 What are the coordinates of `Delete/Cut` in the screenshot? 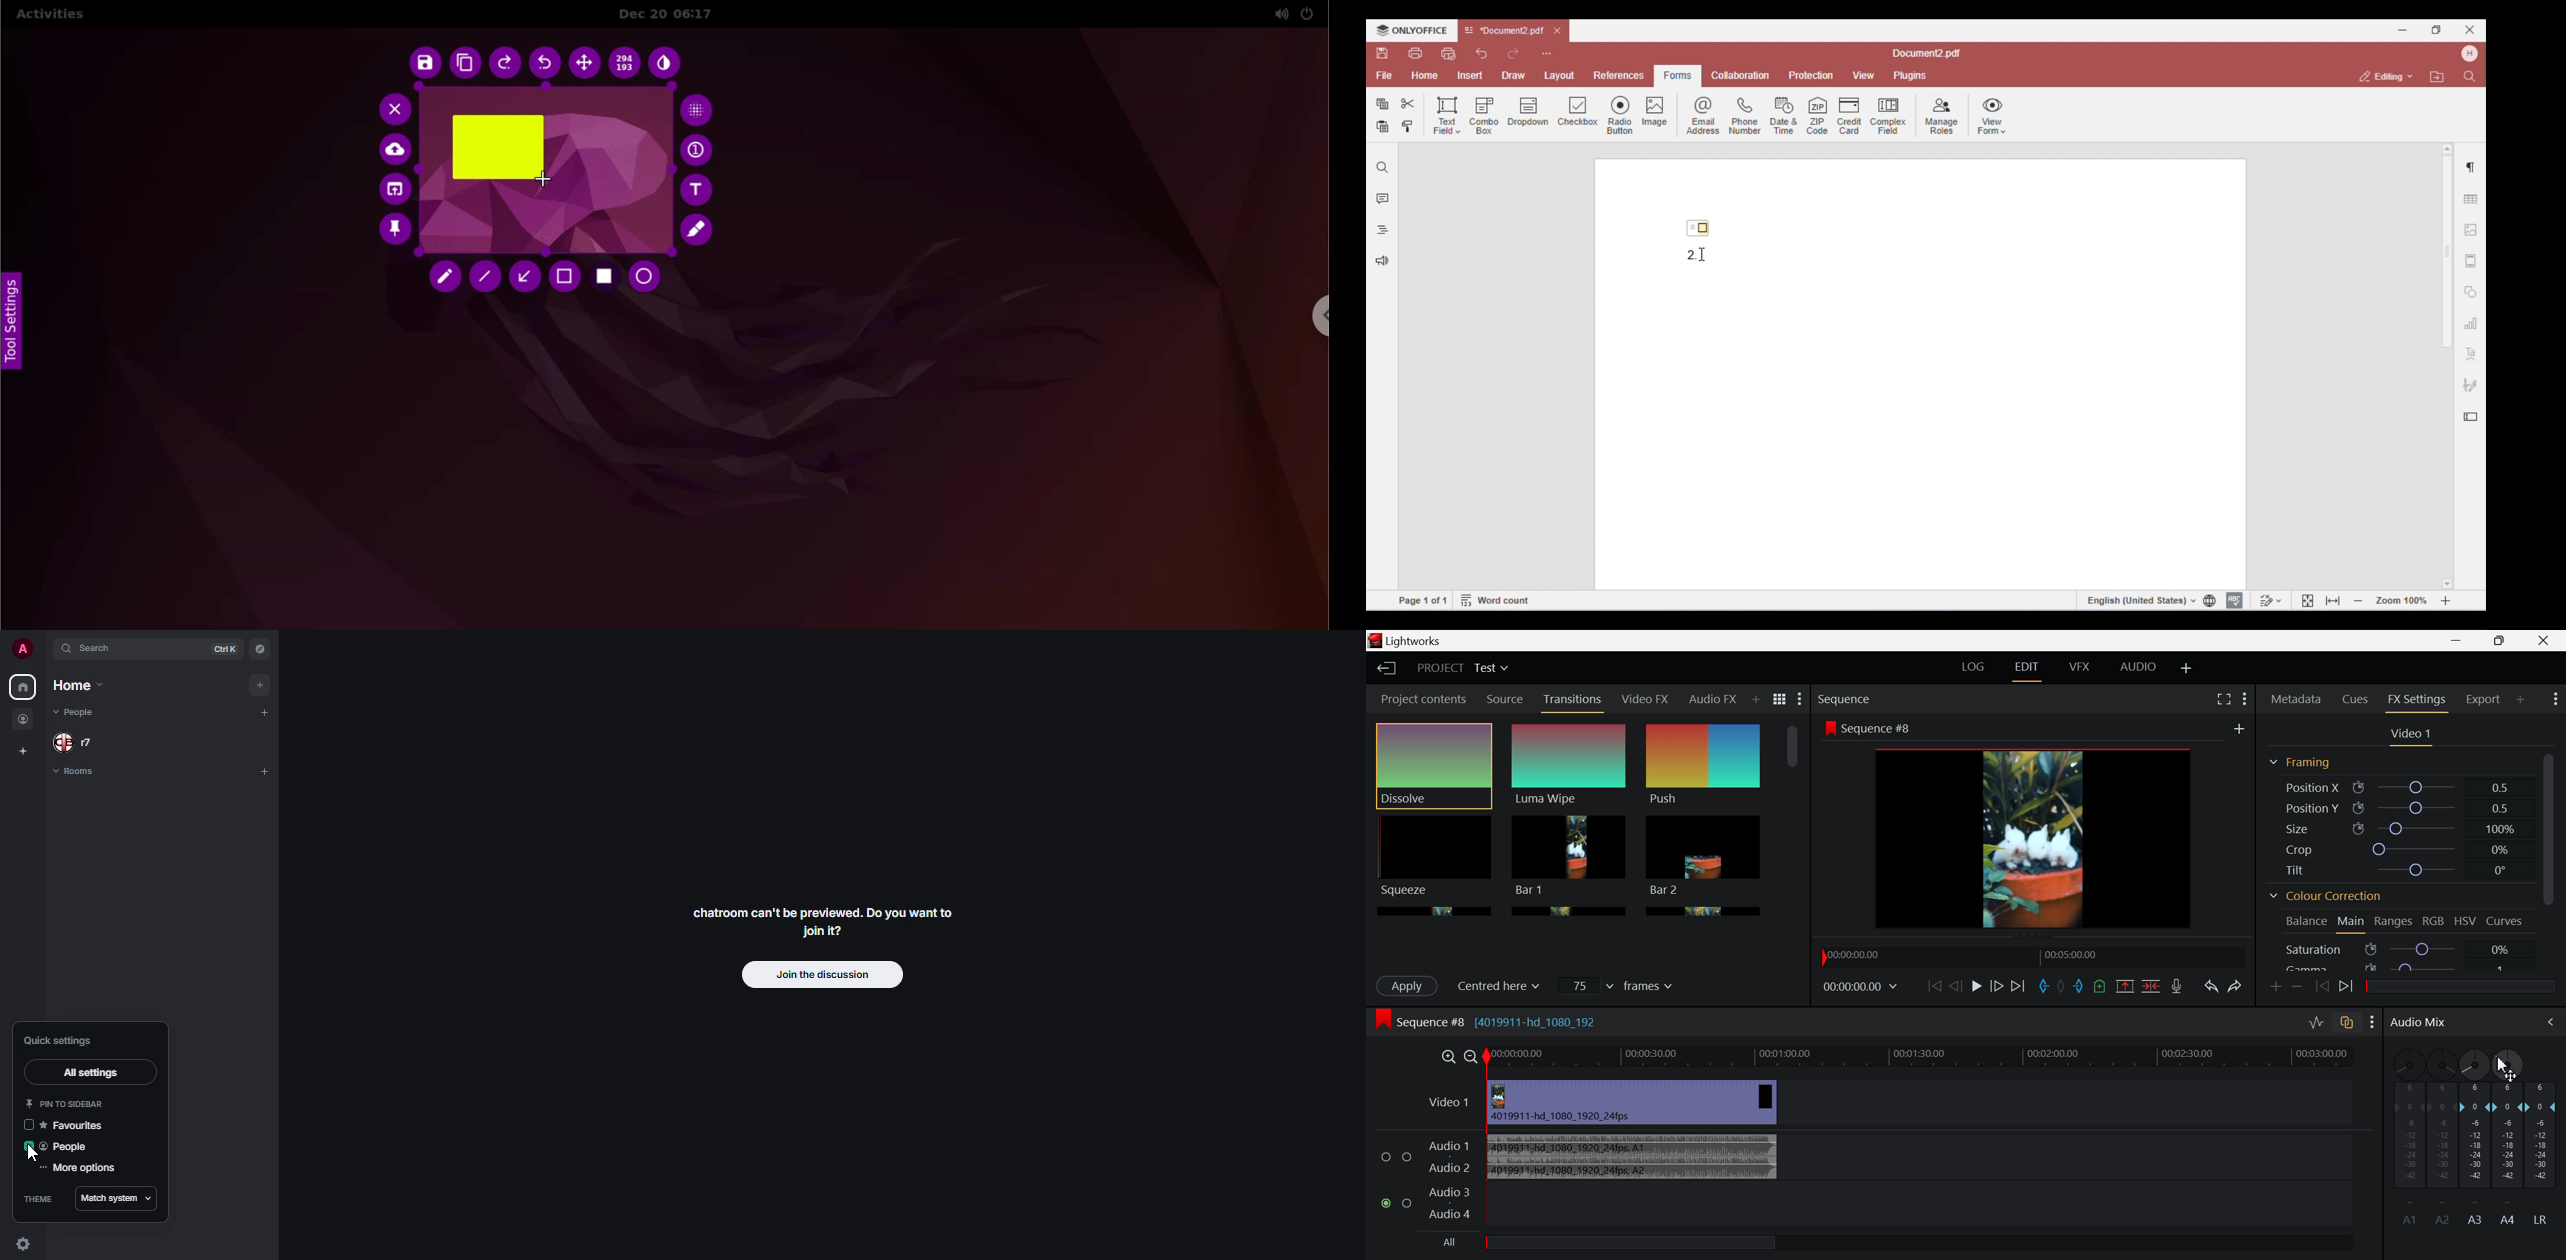 It's located at (2153, 986).